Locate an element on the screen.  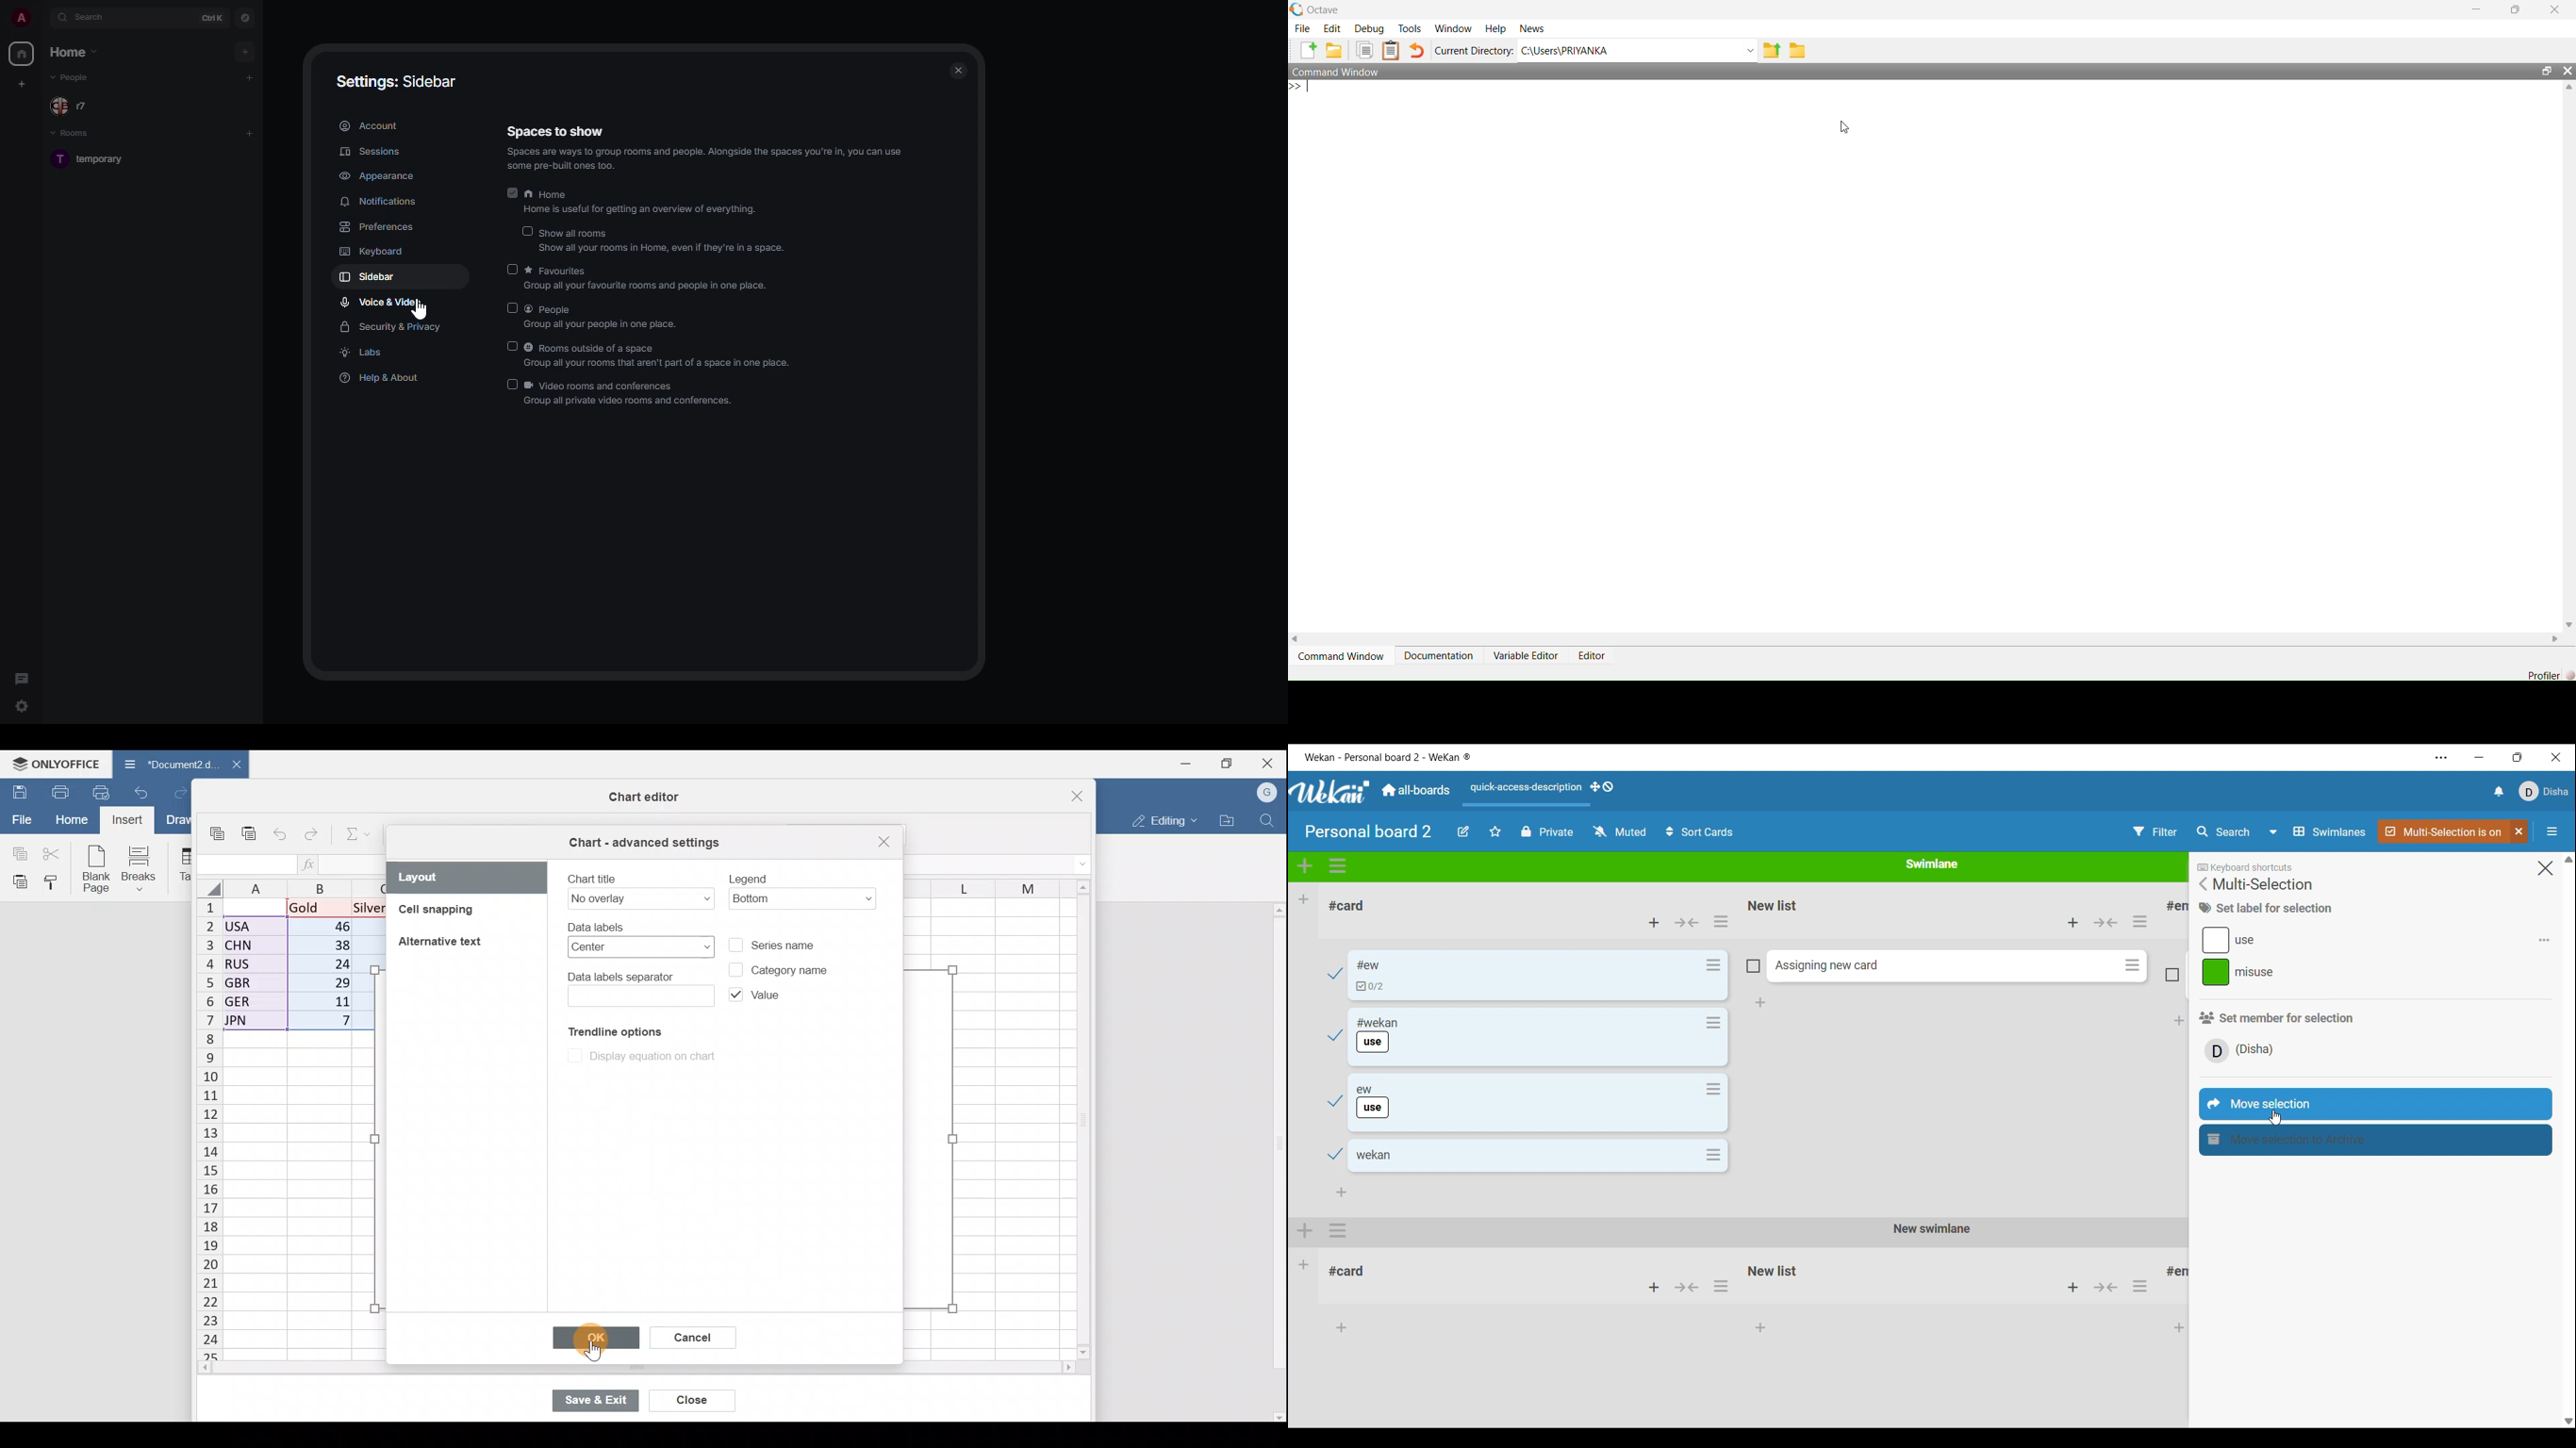
Search is located at coordinates (2227, 831).